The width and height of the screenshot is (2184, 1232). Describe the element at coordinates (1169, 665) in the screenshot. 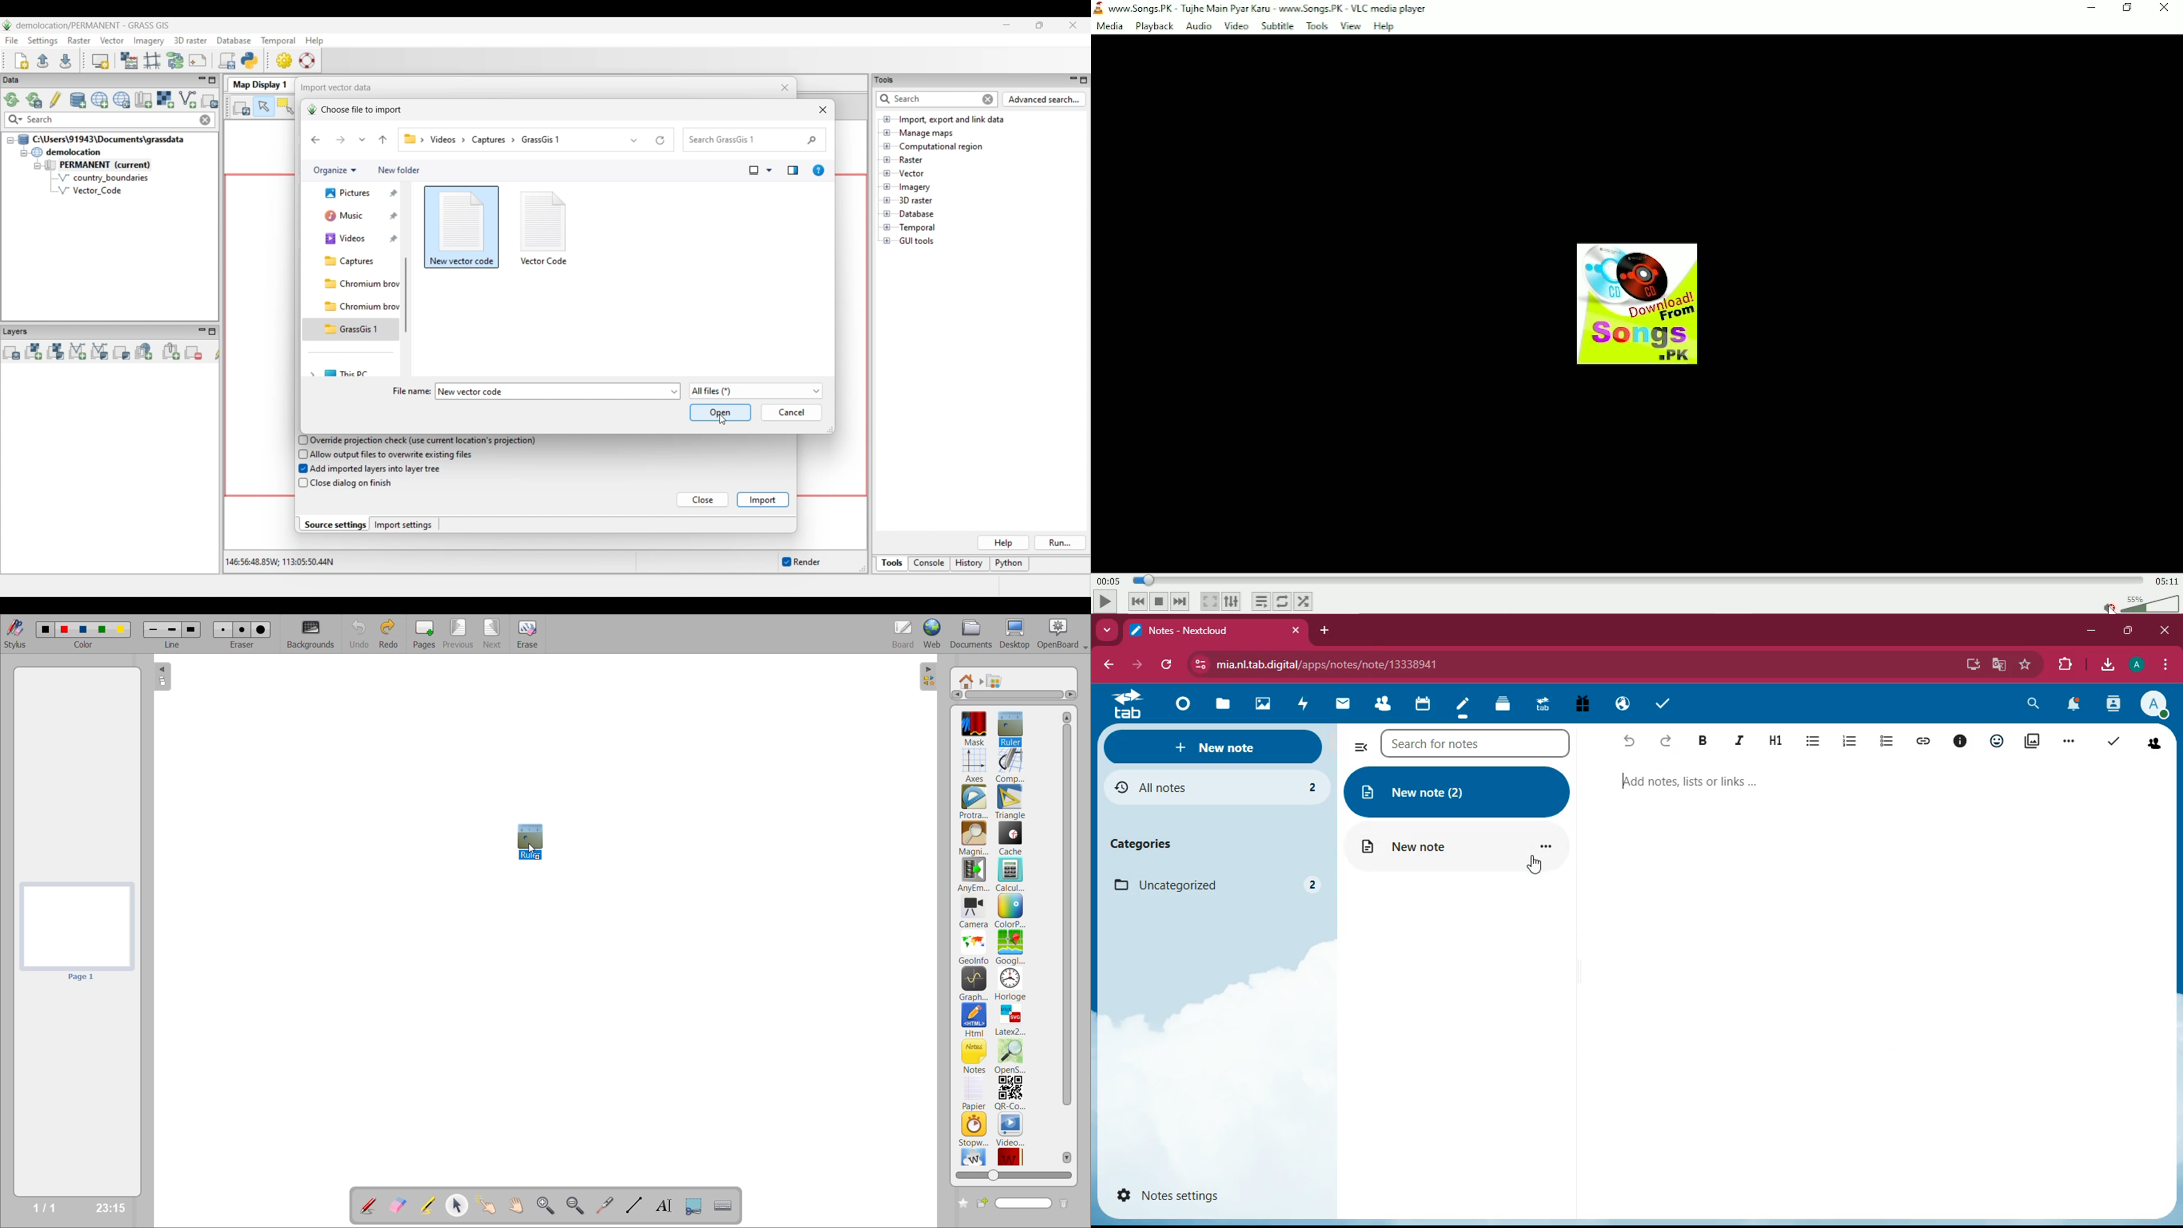

I see `refresh` at that location.